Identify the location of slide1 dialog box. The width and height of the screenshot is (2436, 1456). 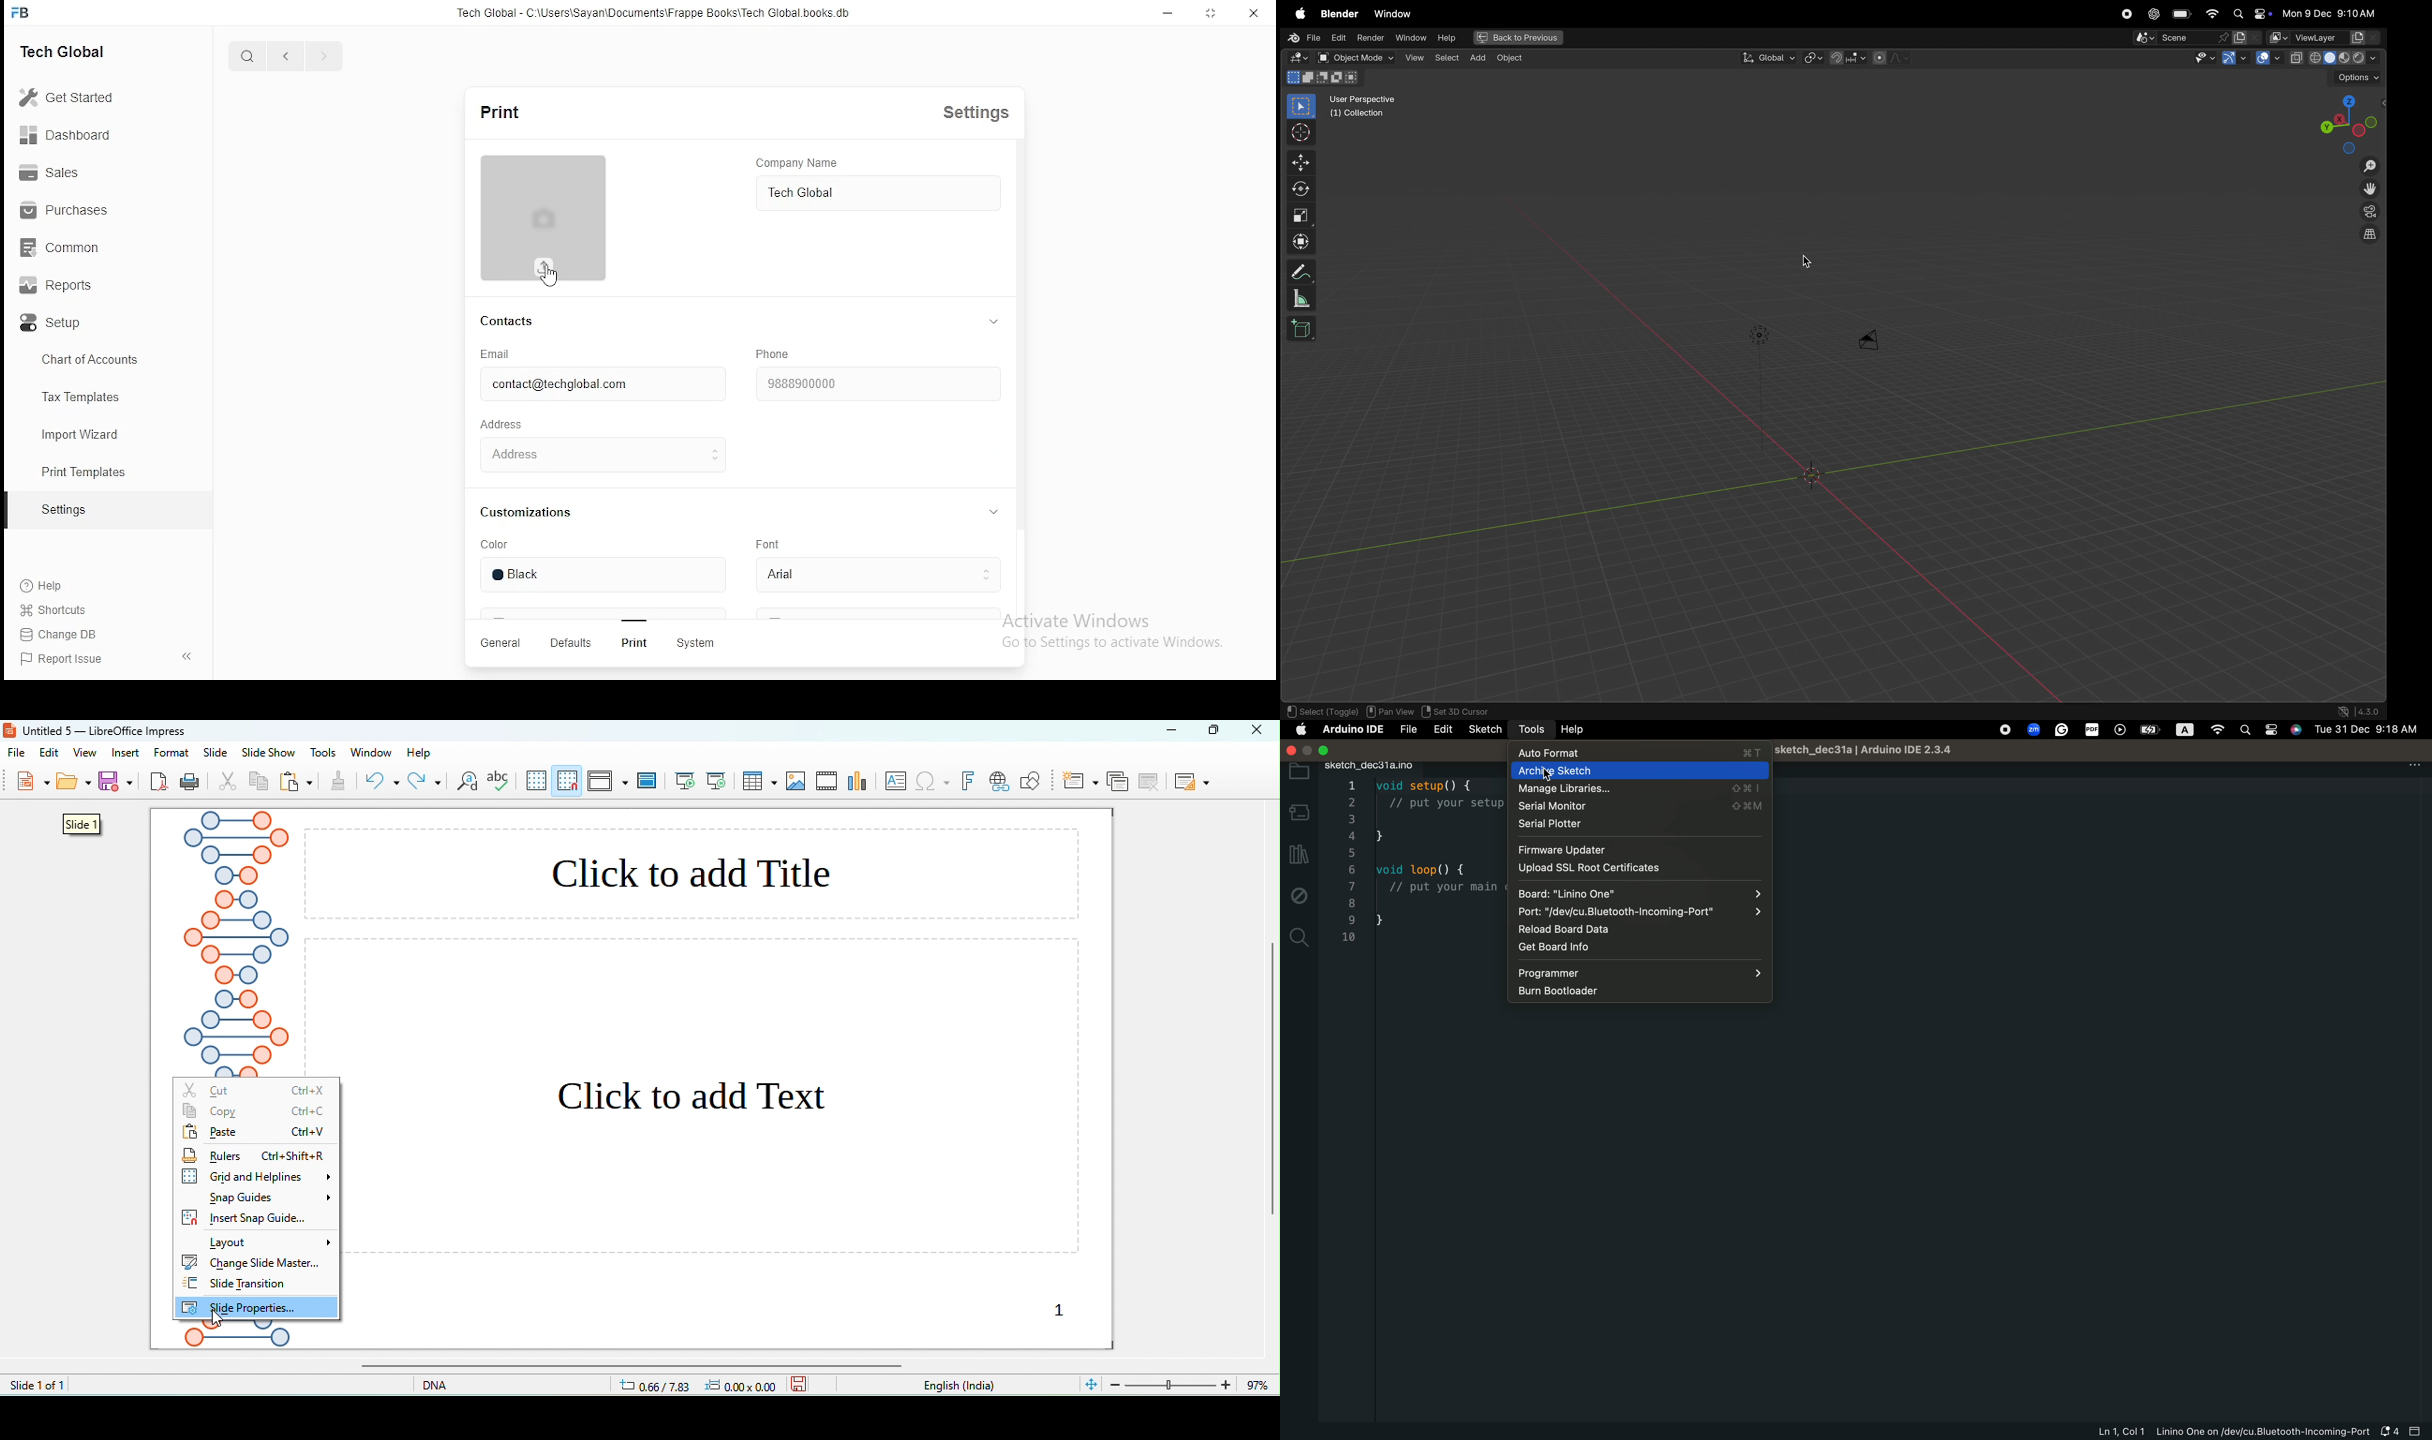
(79, 825).